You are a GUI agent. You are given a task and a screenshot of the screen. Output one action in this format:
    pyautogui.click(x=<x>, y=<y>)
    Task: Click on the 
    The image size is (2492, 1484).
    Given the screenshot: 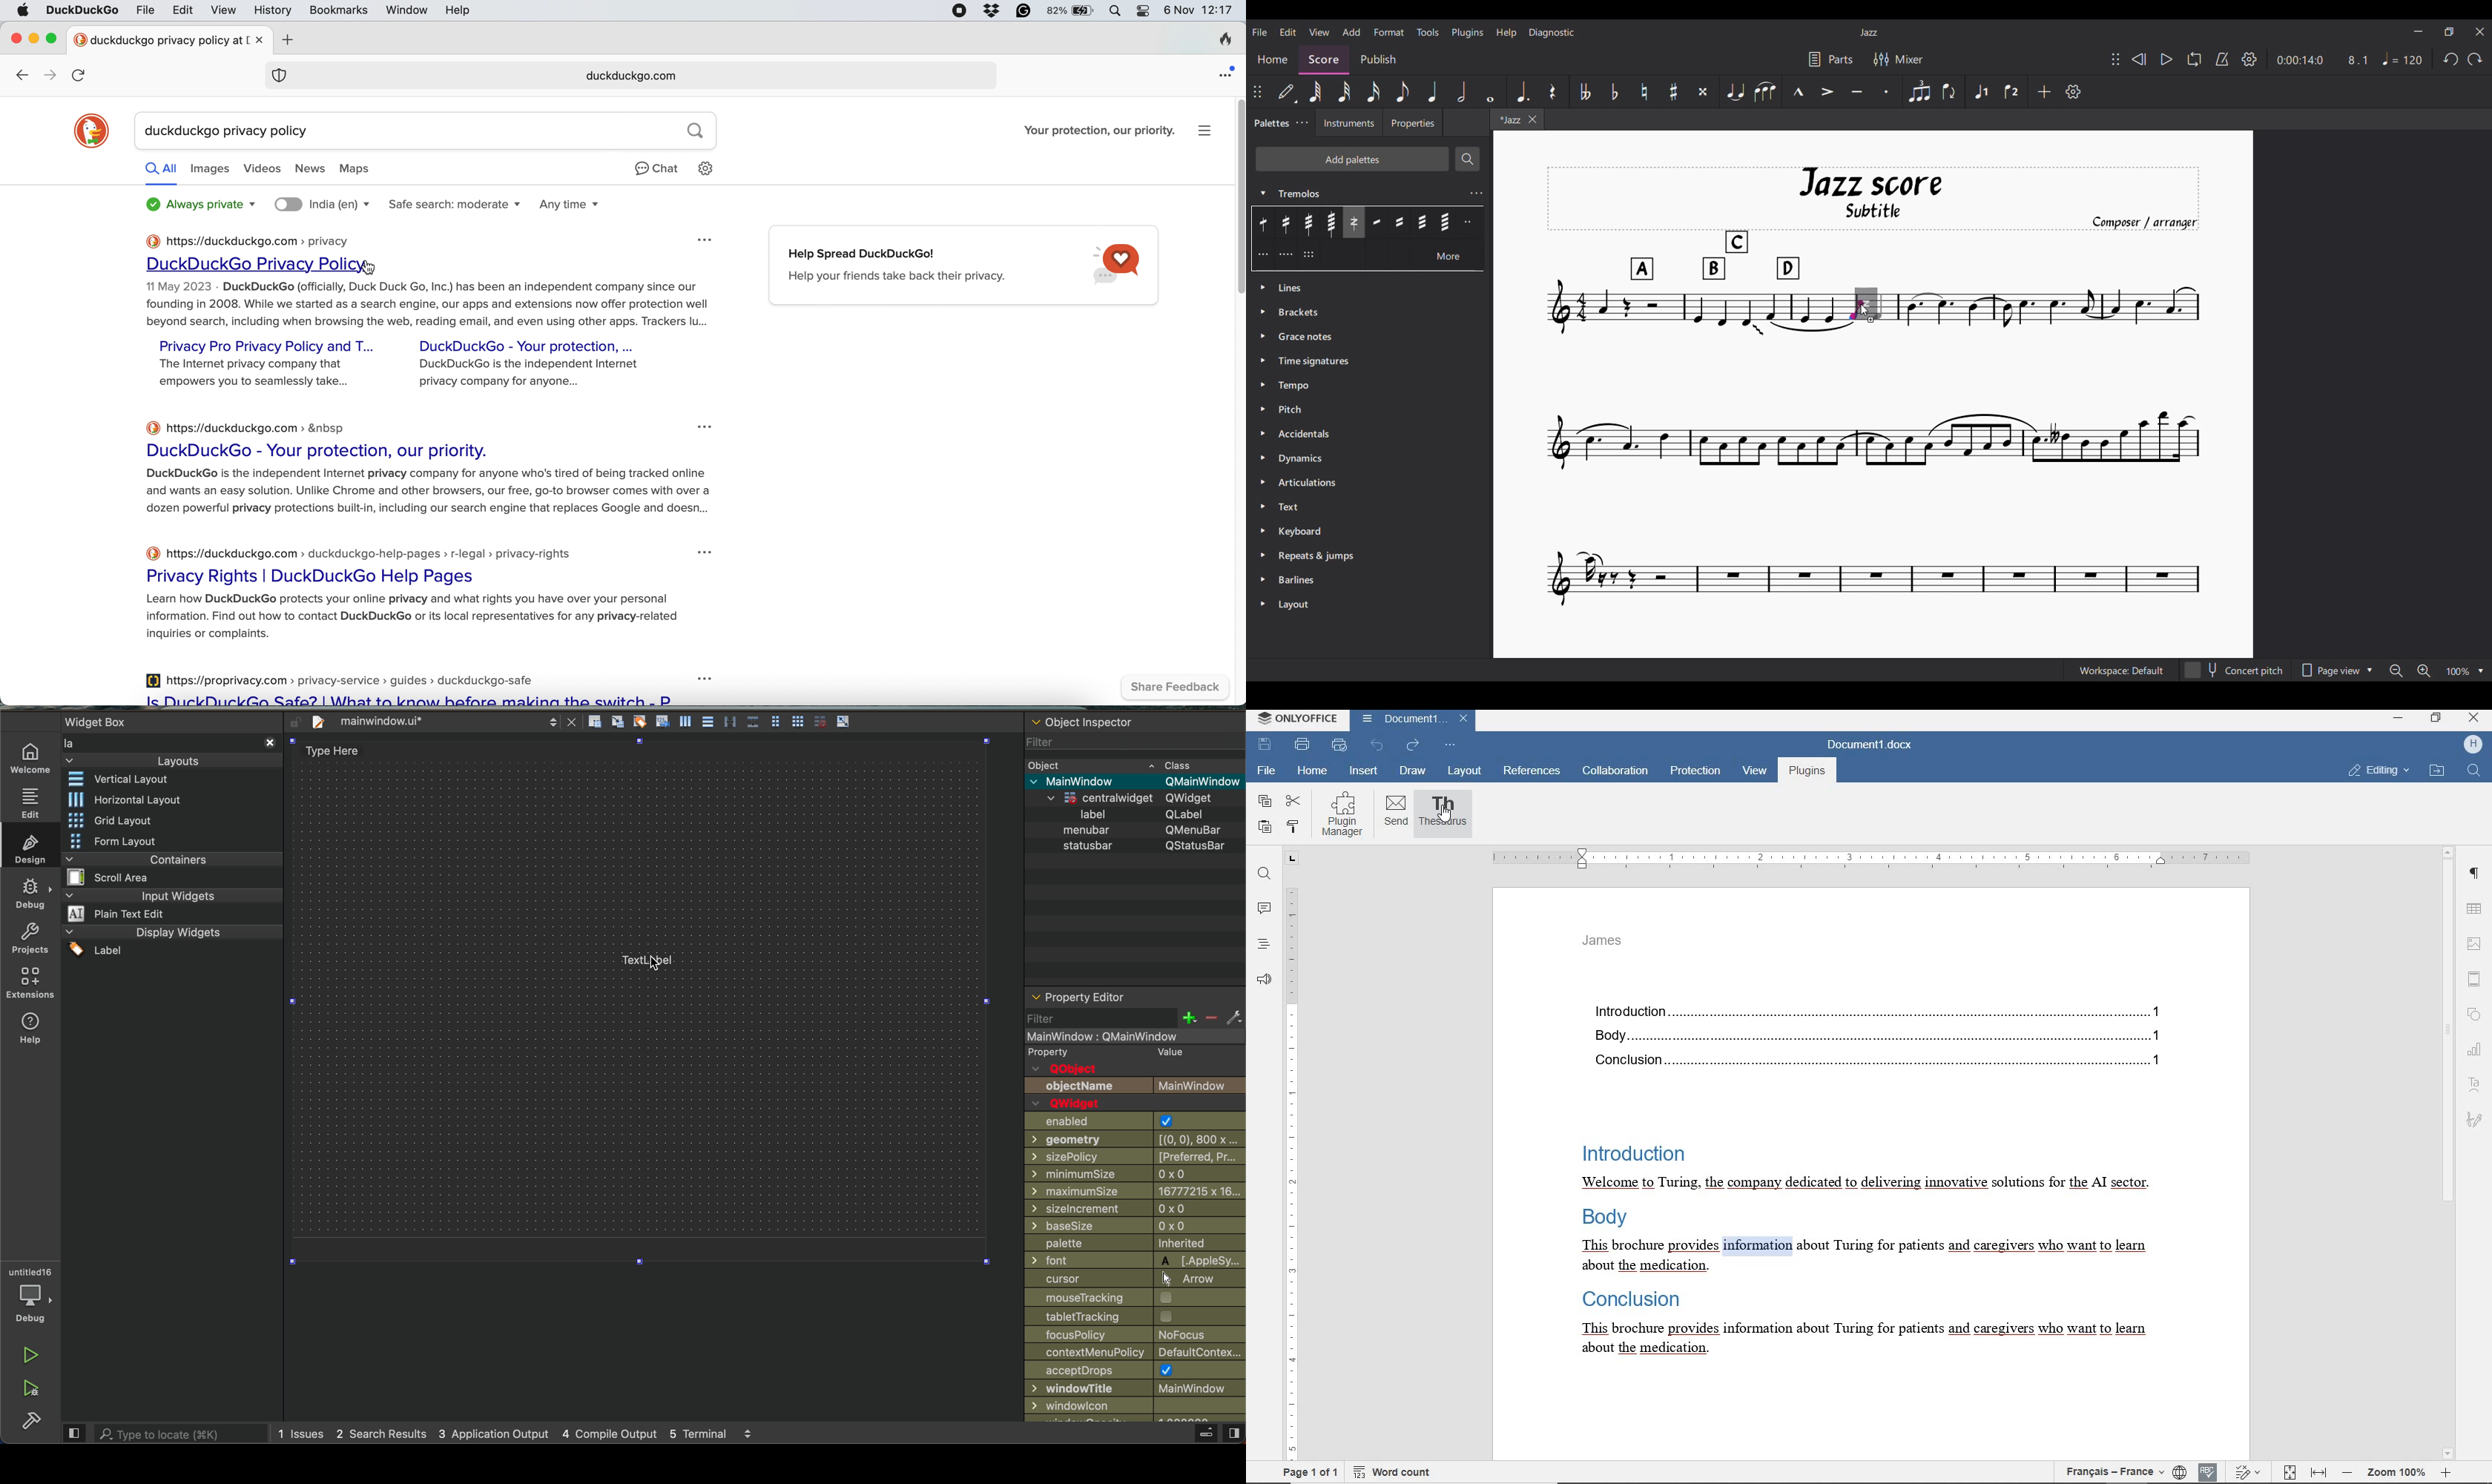 What is the action you would take?
    pyautogui.click(x=1134, y=1260)
    